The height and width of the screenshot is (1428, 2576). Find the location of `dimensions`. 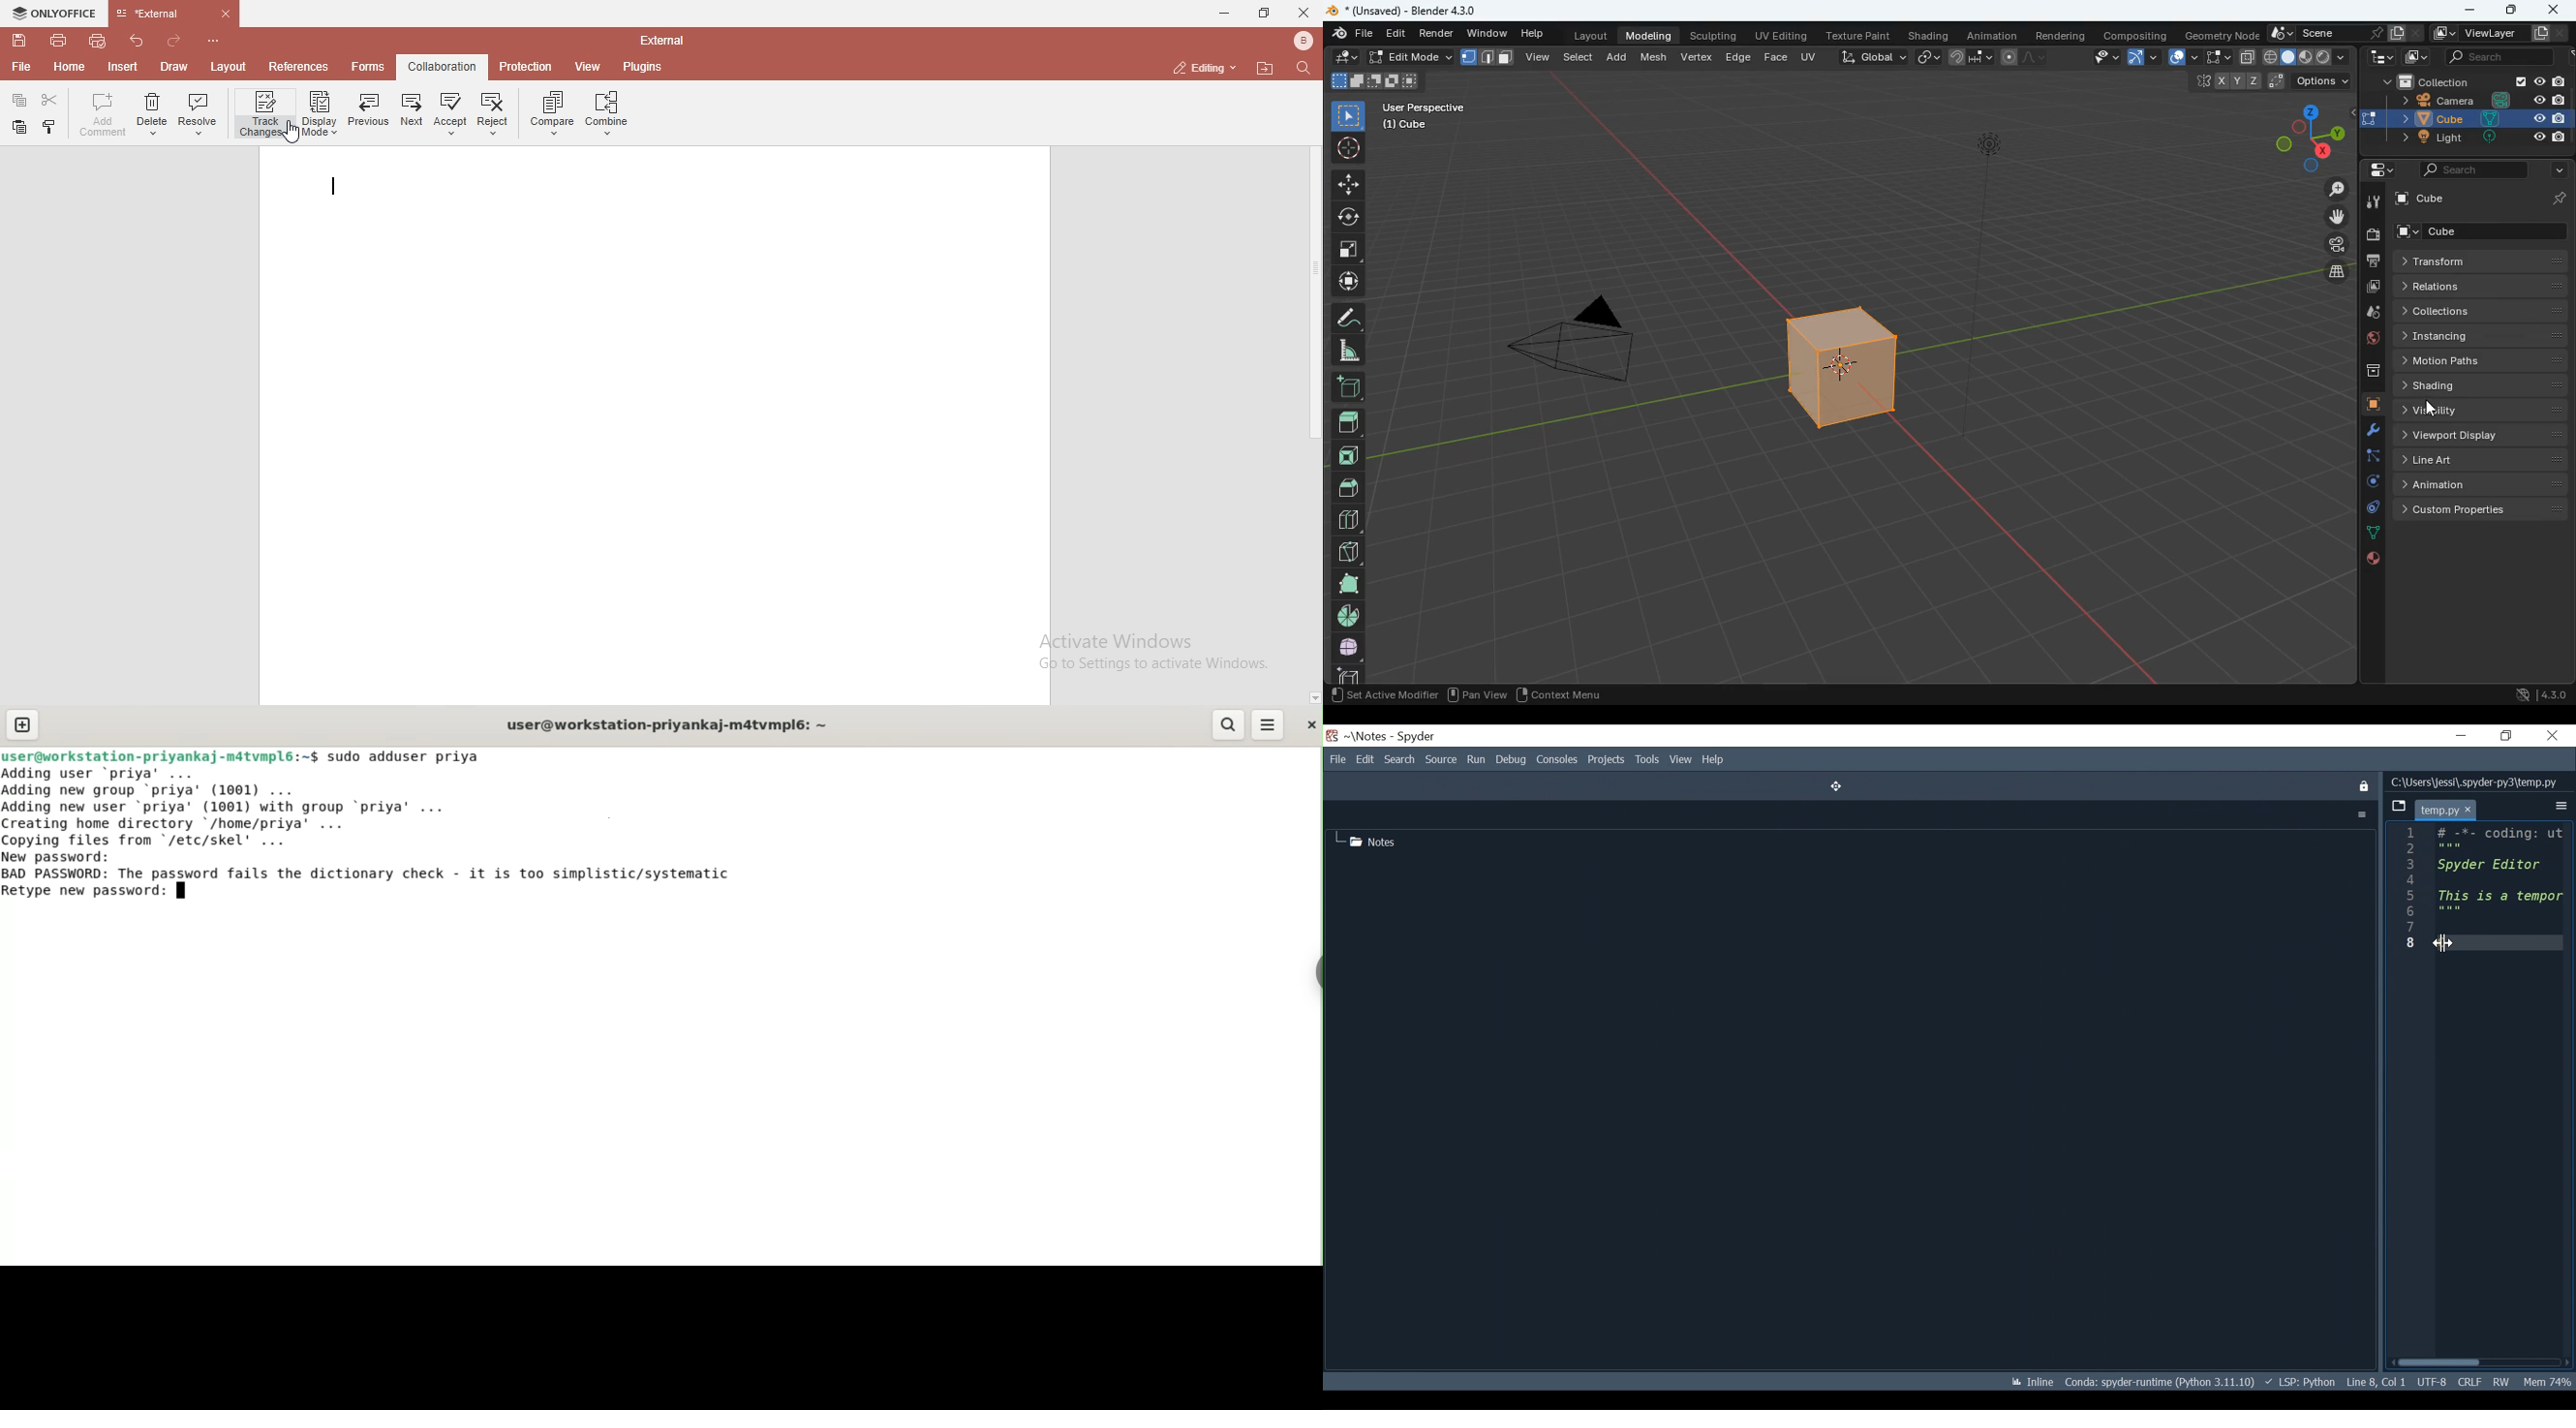

dimensions is located at coordinates (2310, 139).